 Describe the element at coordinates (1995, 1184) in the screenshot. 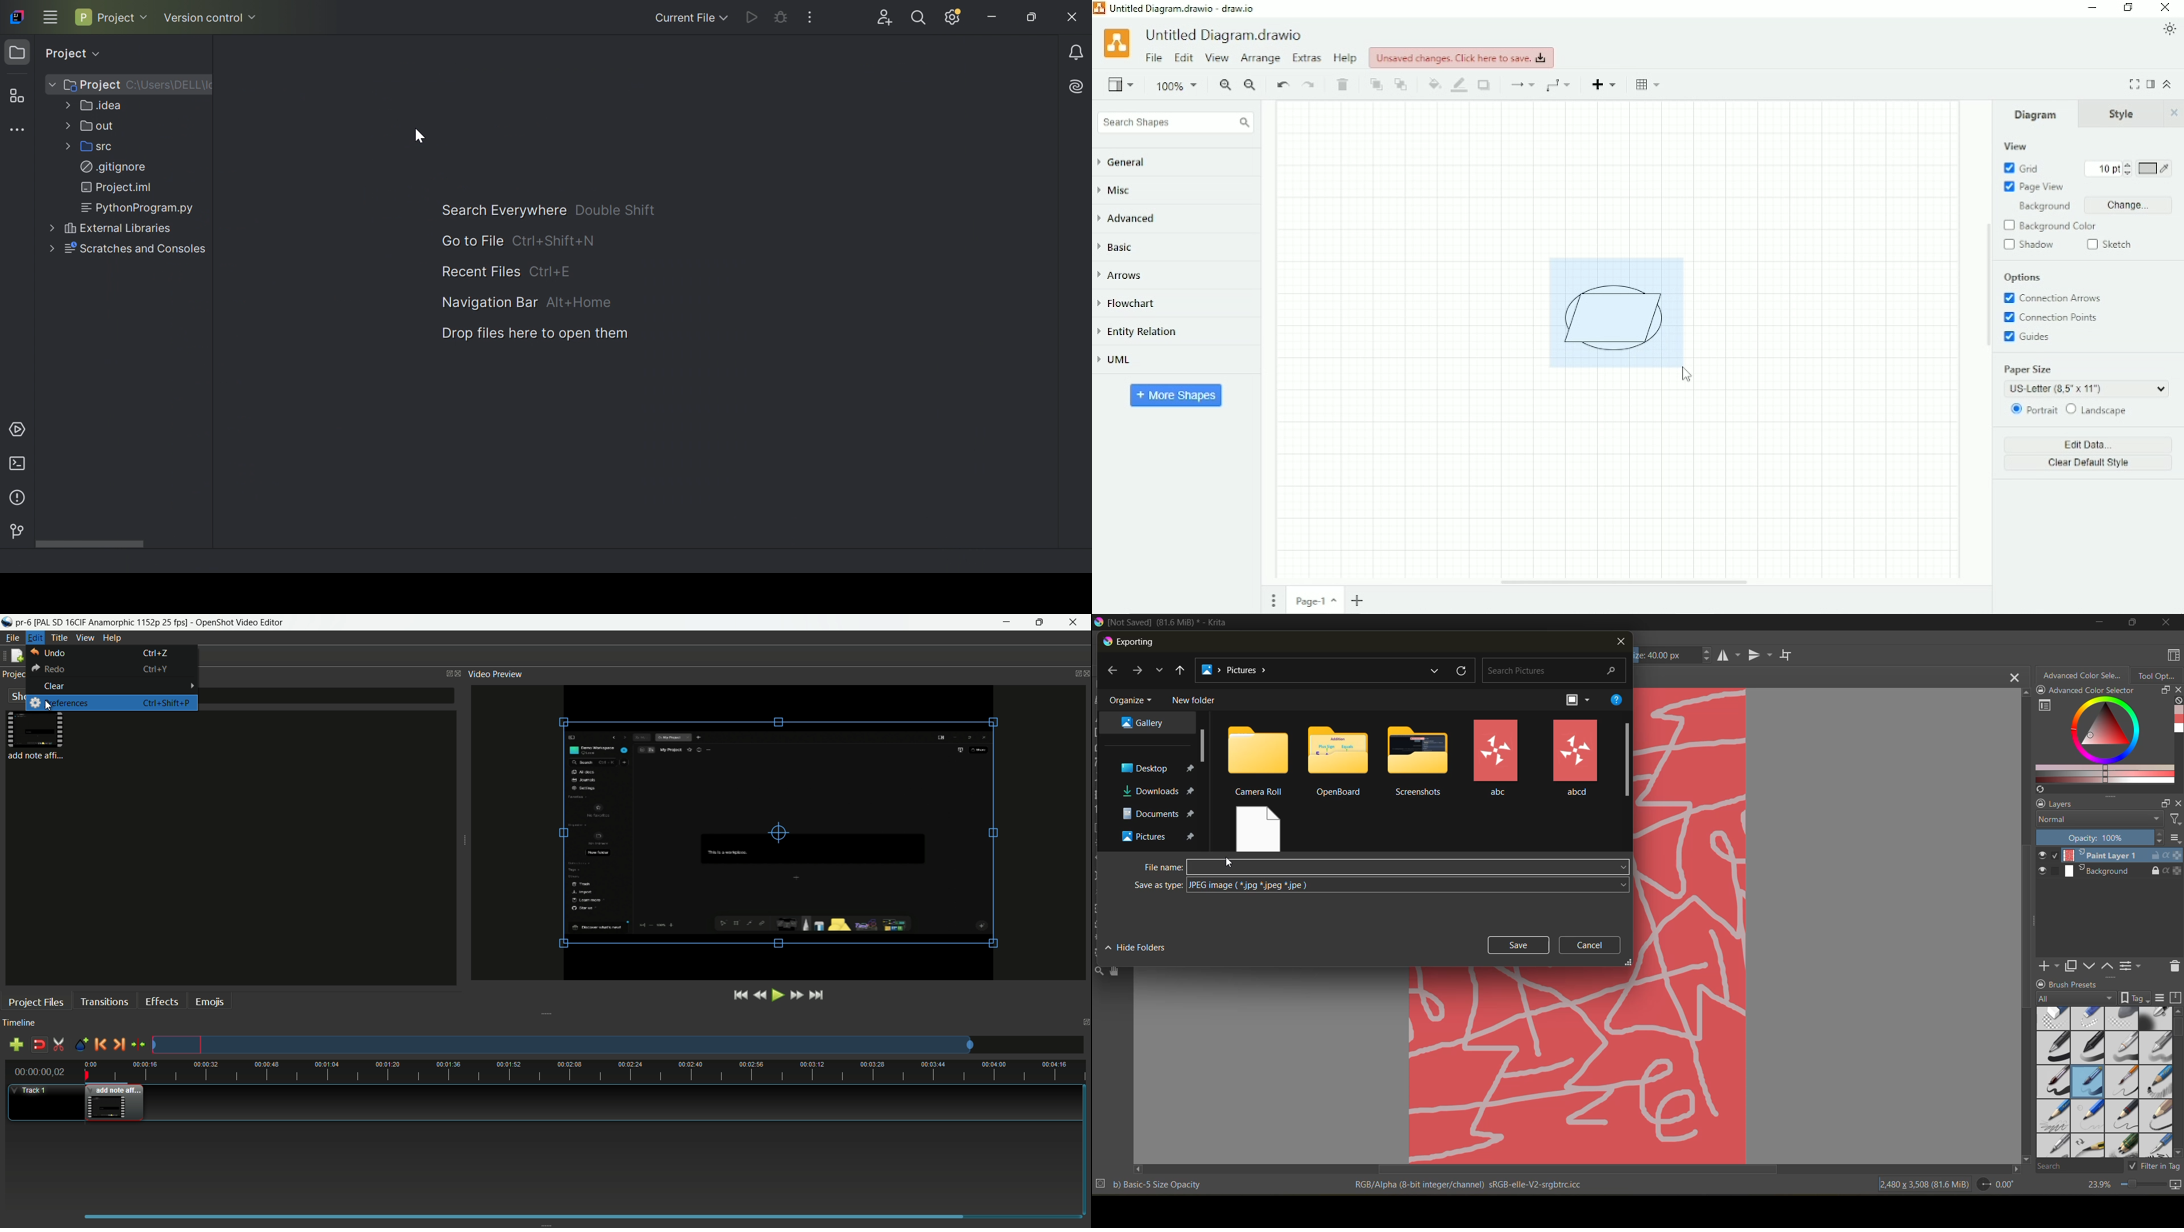

I see `flip angle` at that location.